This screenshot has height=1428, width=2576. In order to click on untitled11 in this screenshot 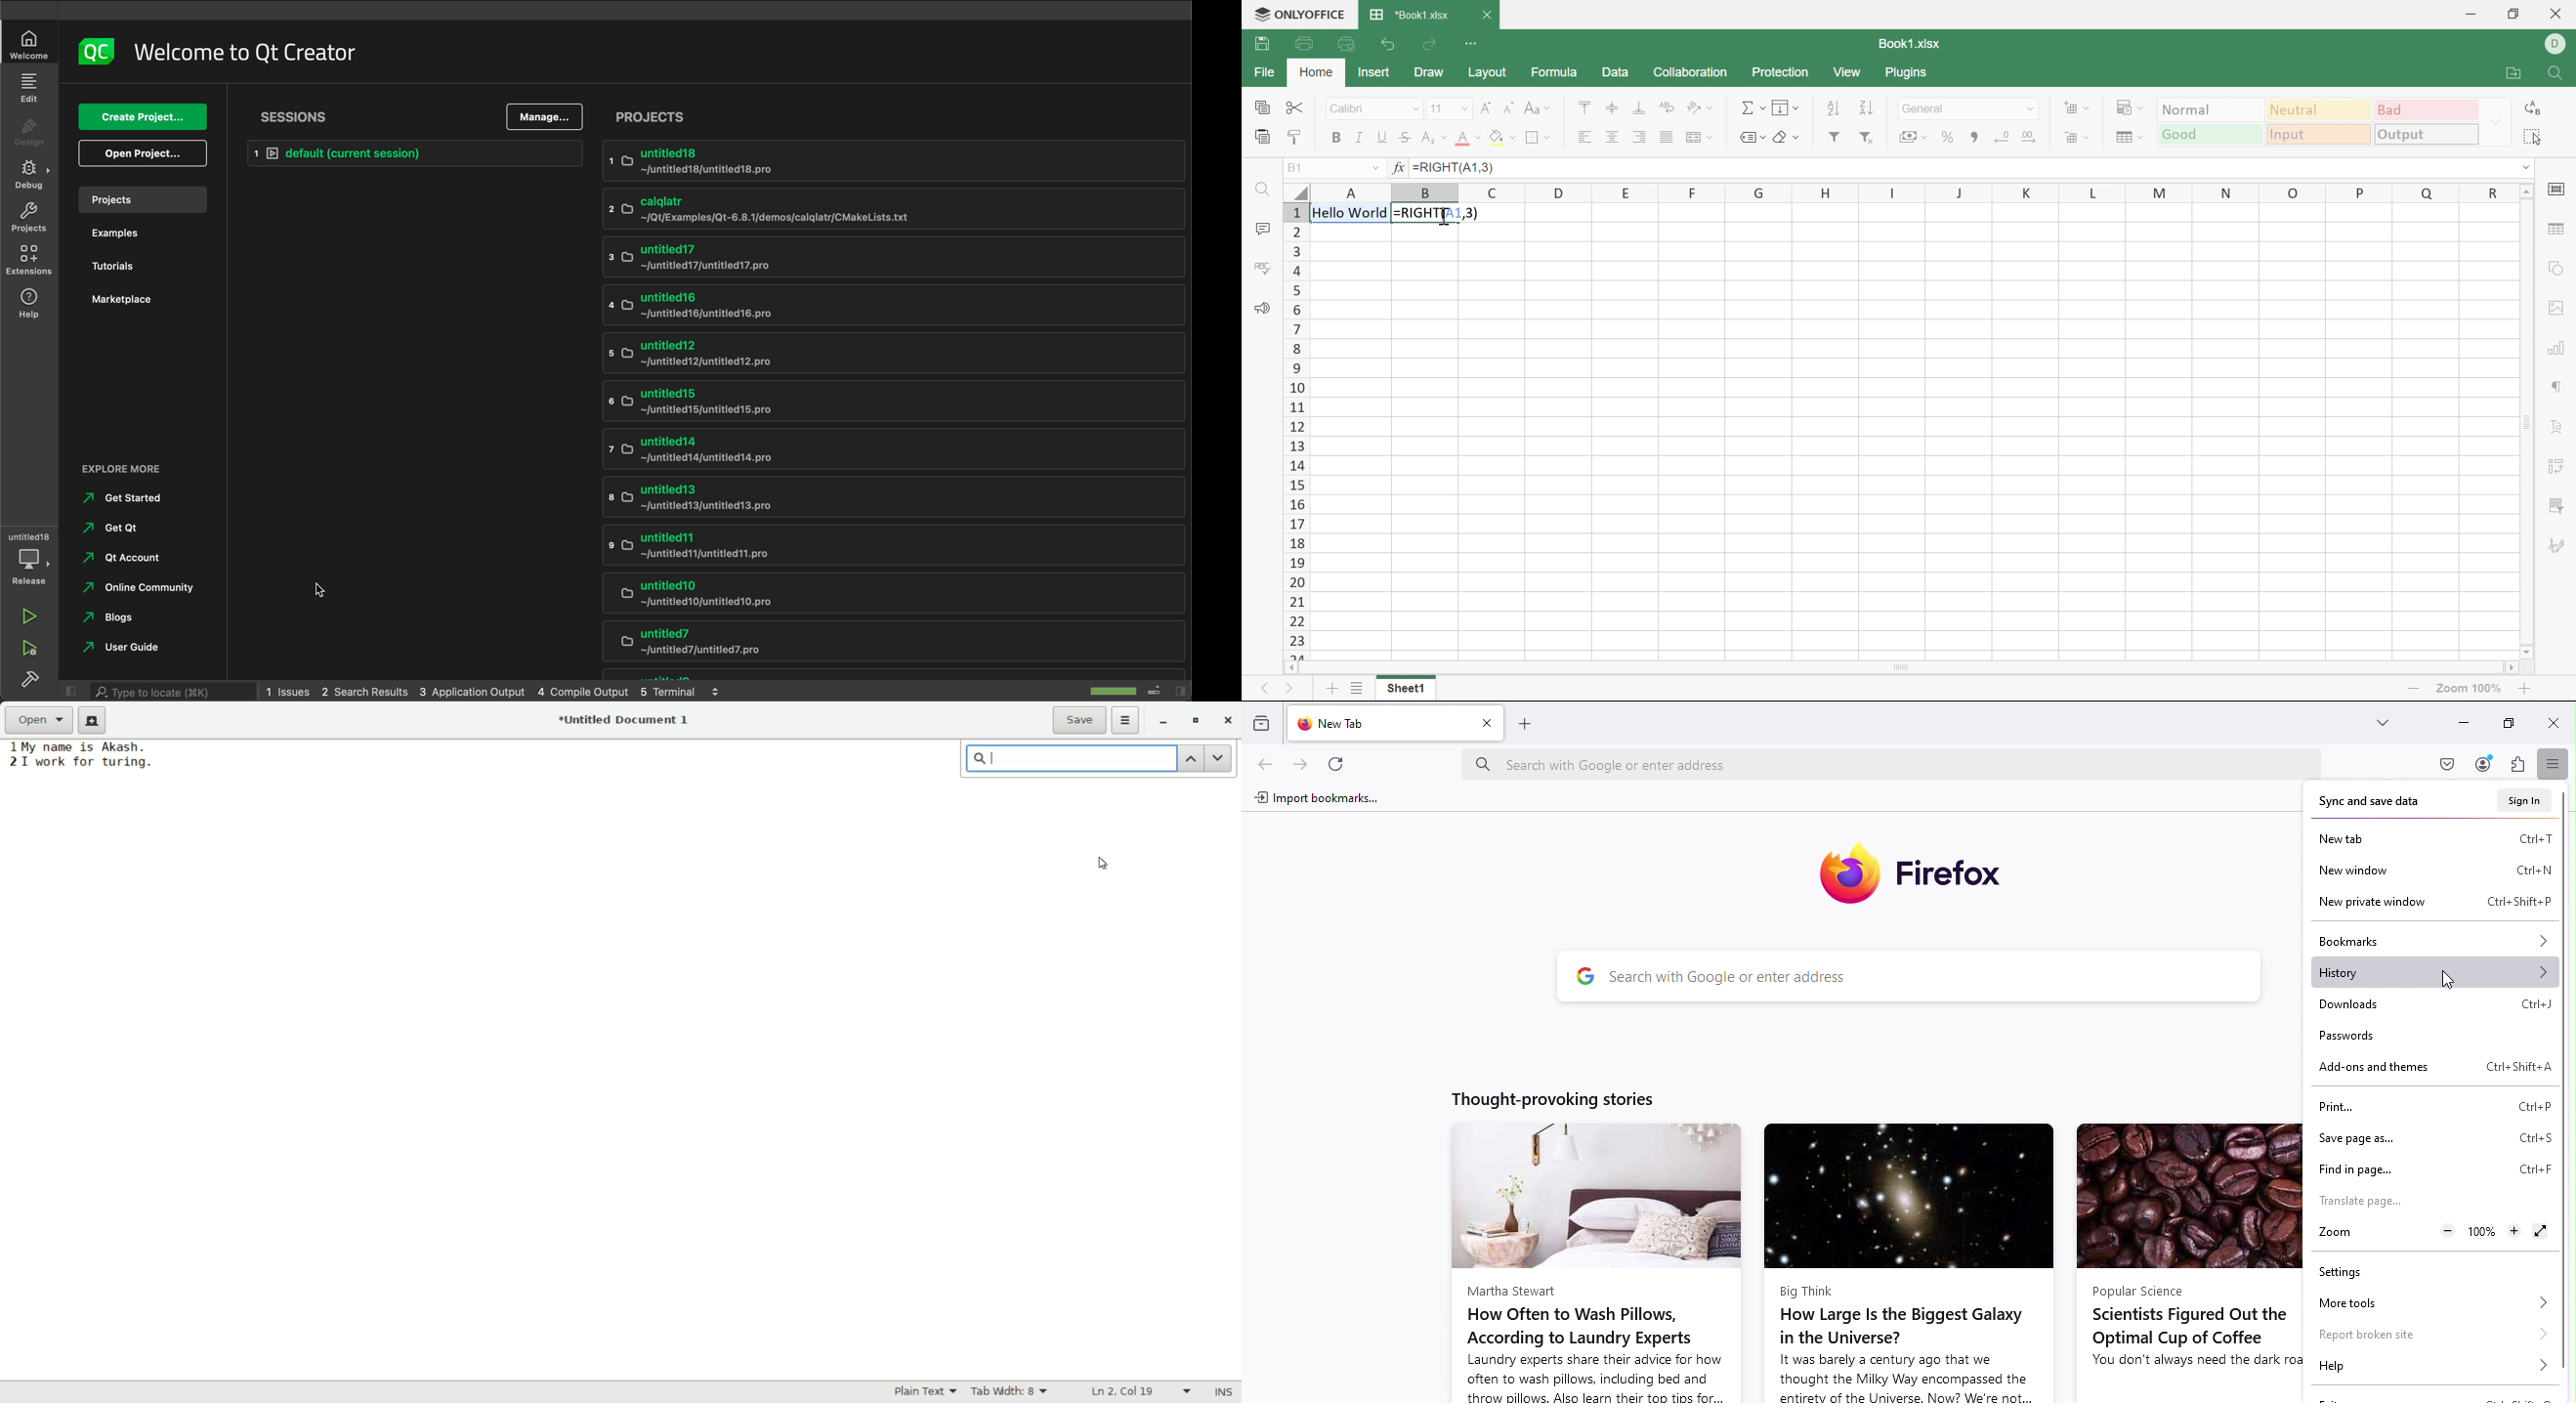, I will do `click(862, 547)`.